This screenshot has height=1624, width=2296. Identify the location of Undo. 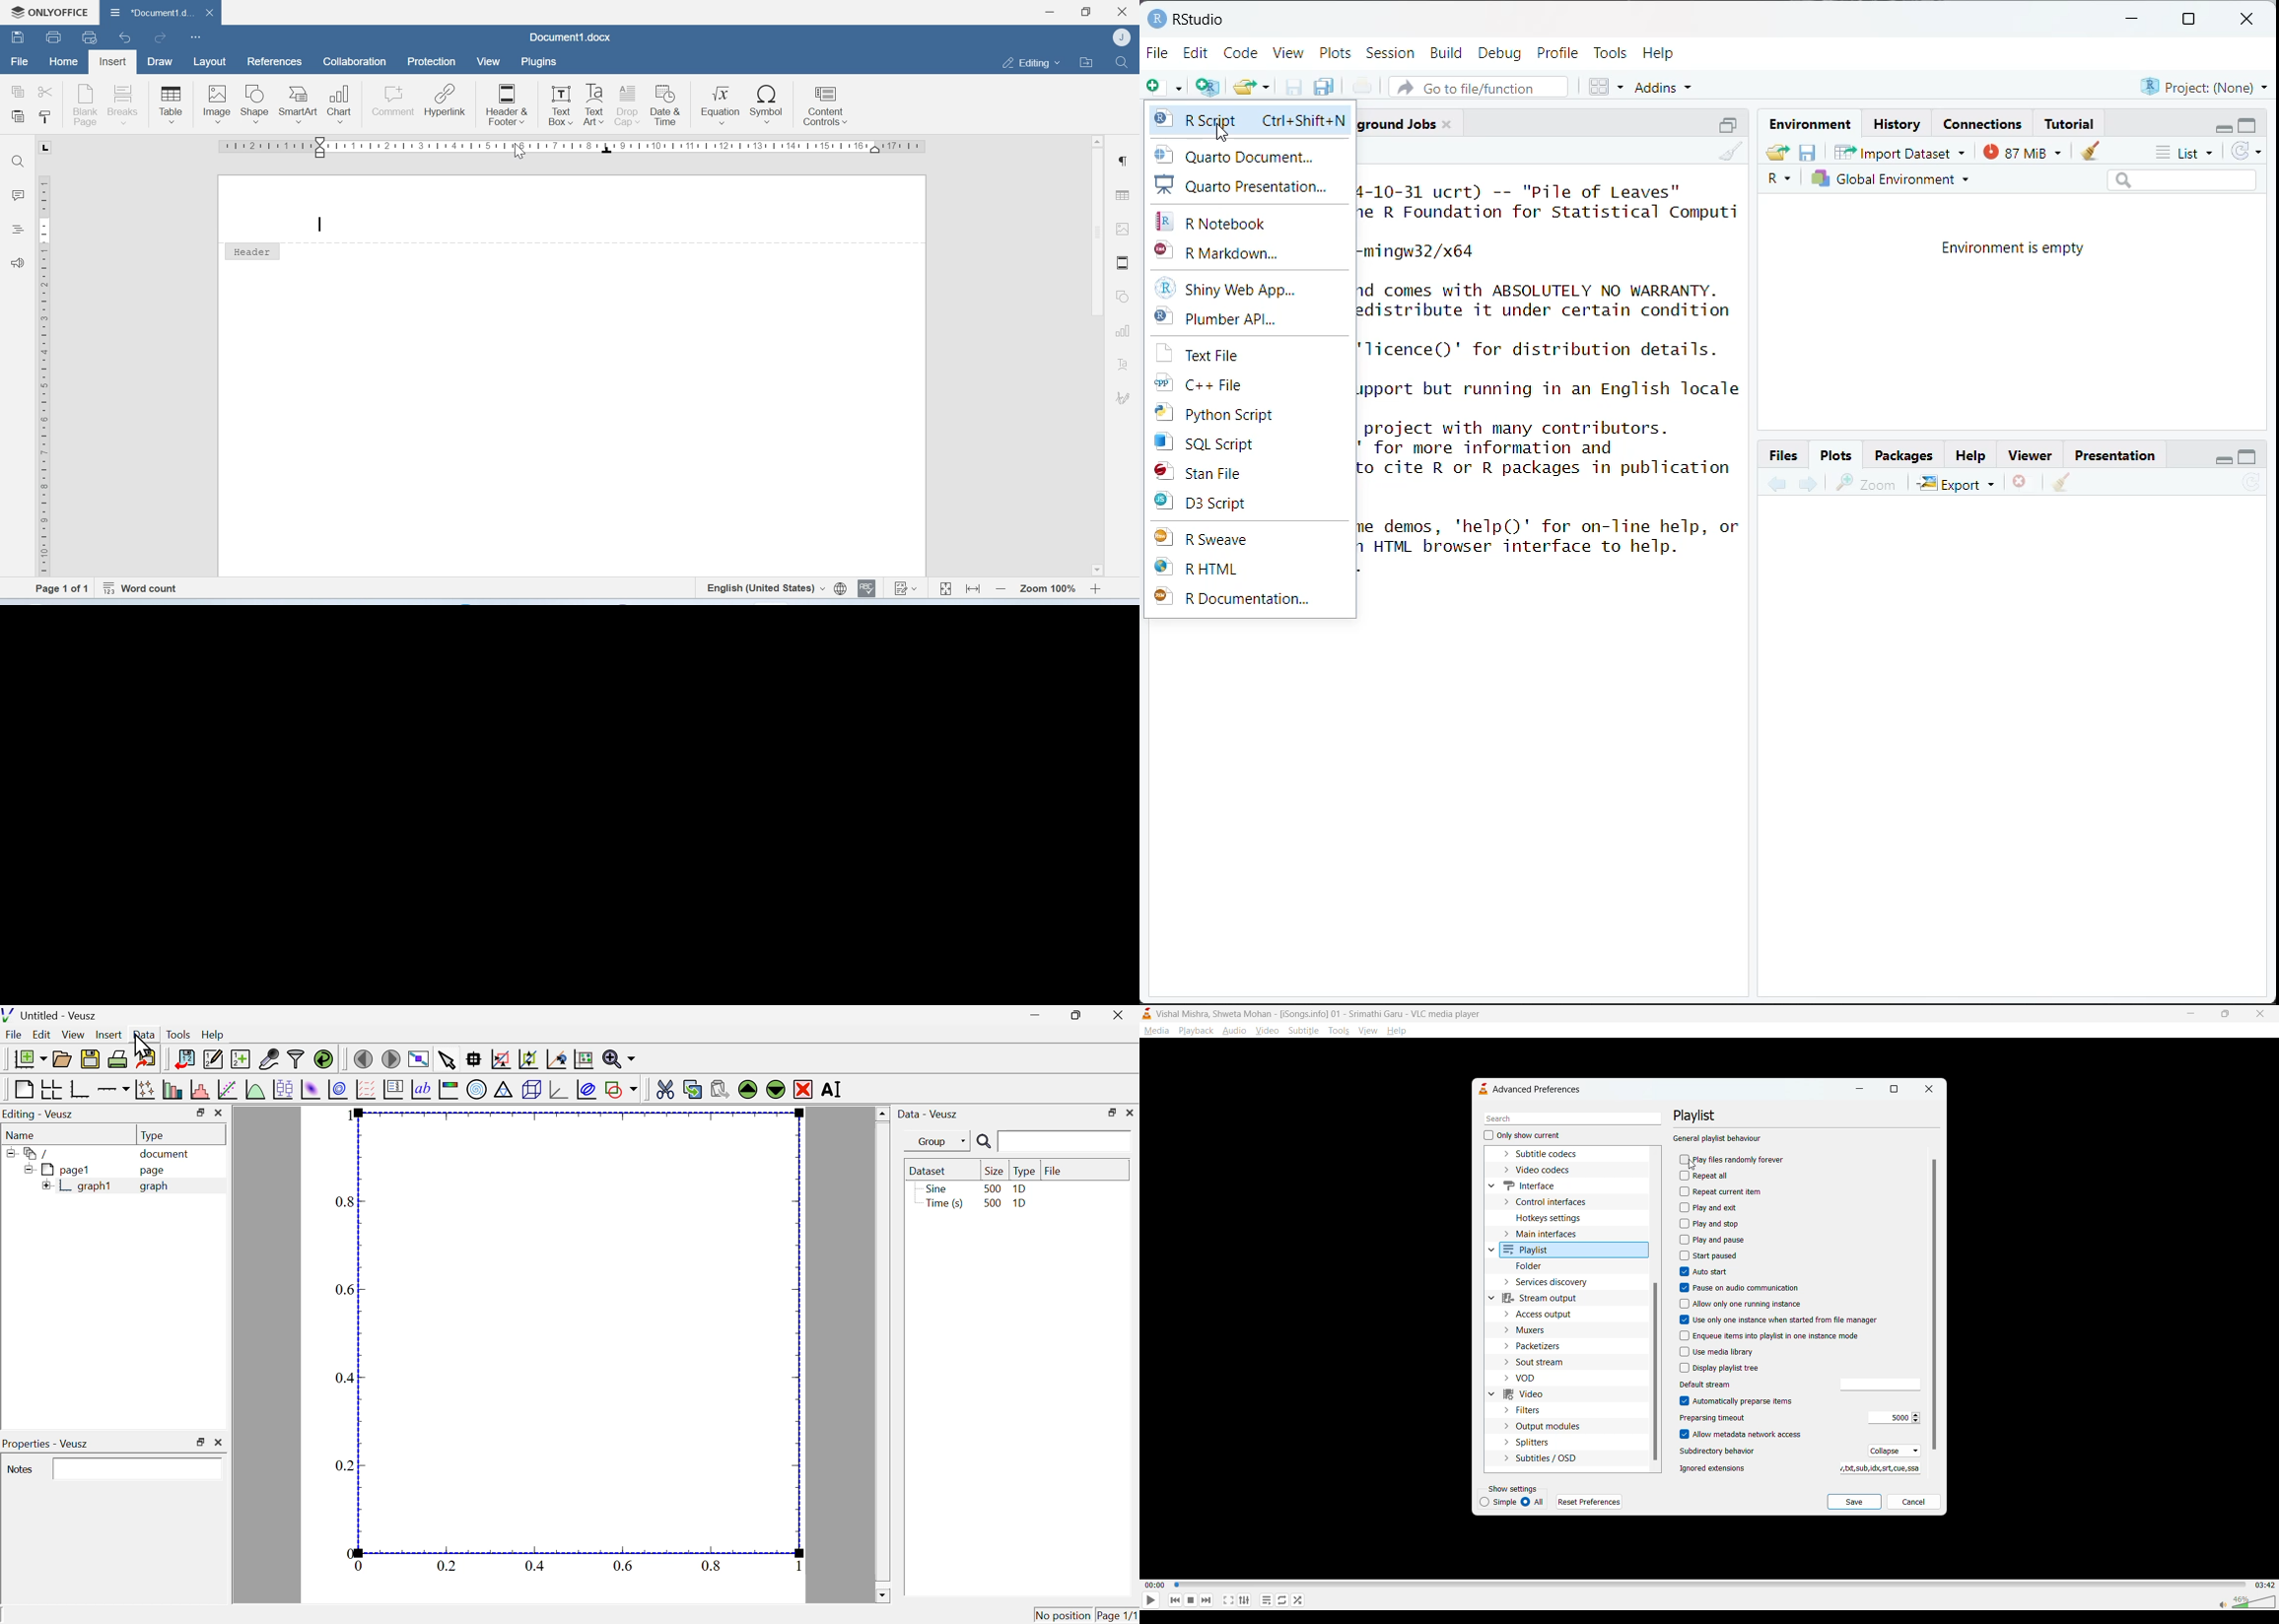
(126, 39).